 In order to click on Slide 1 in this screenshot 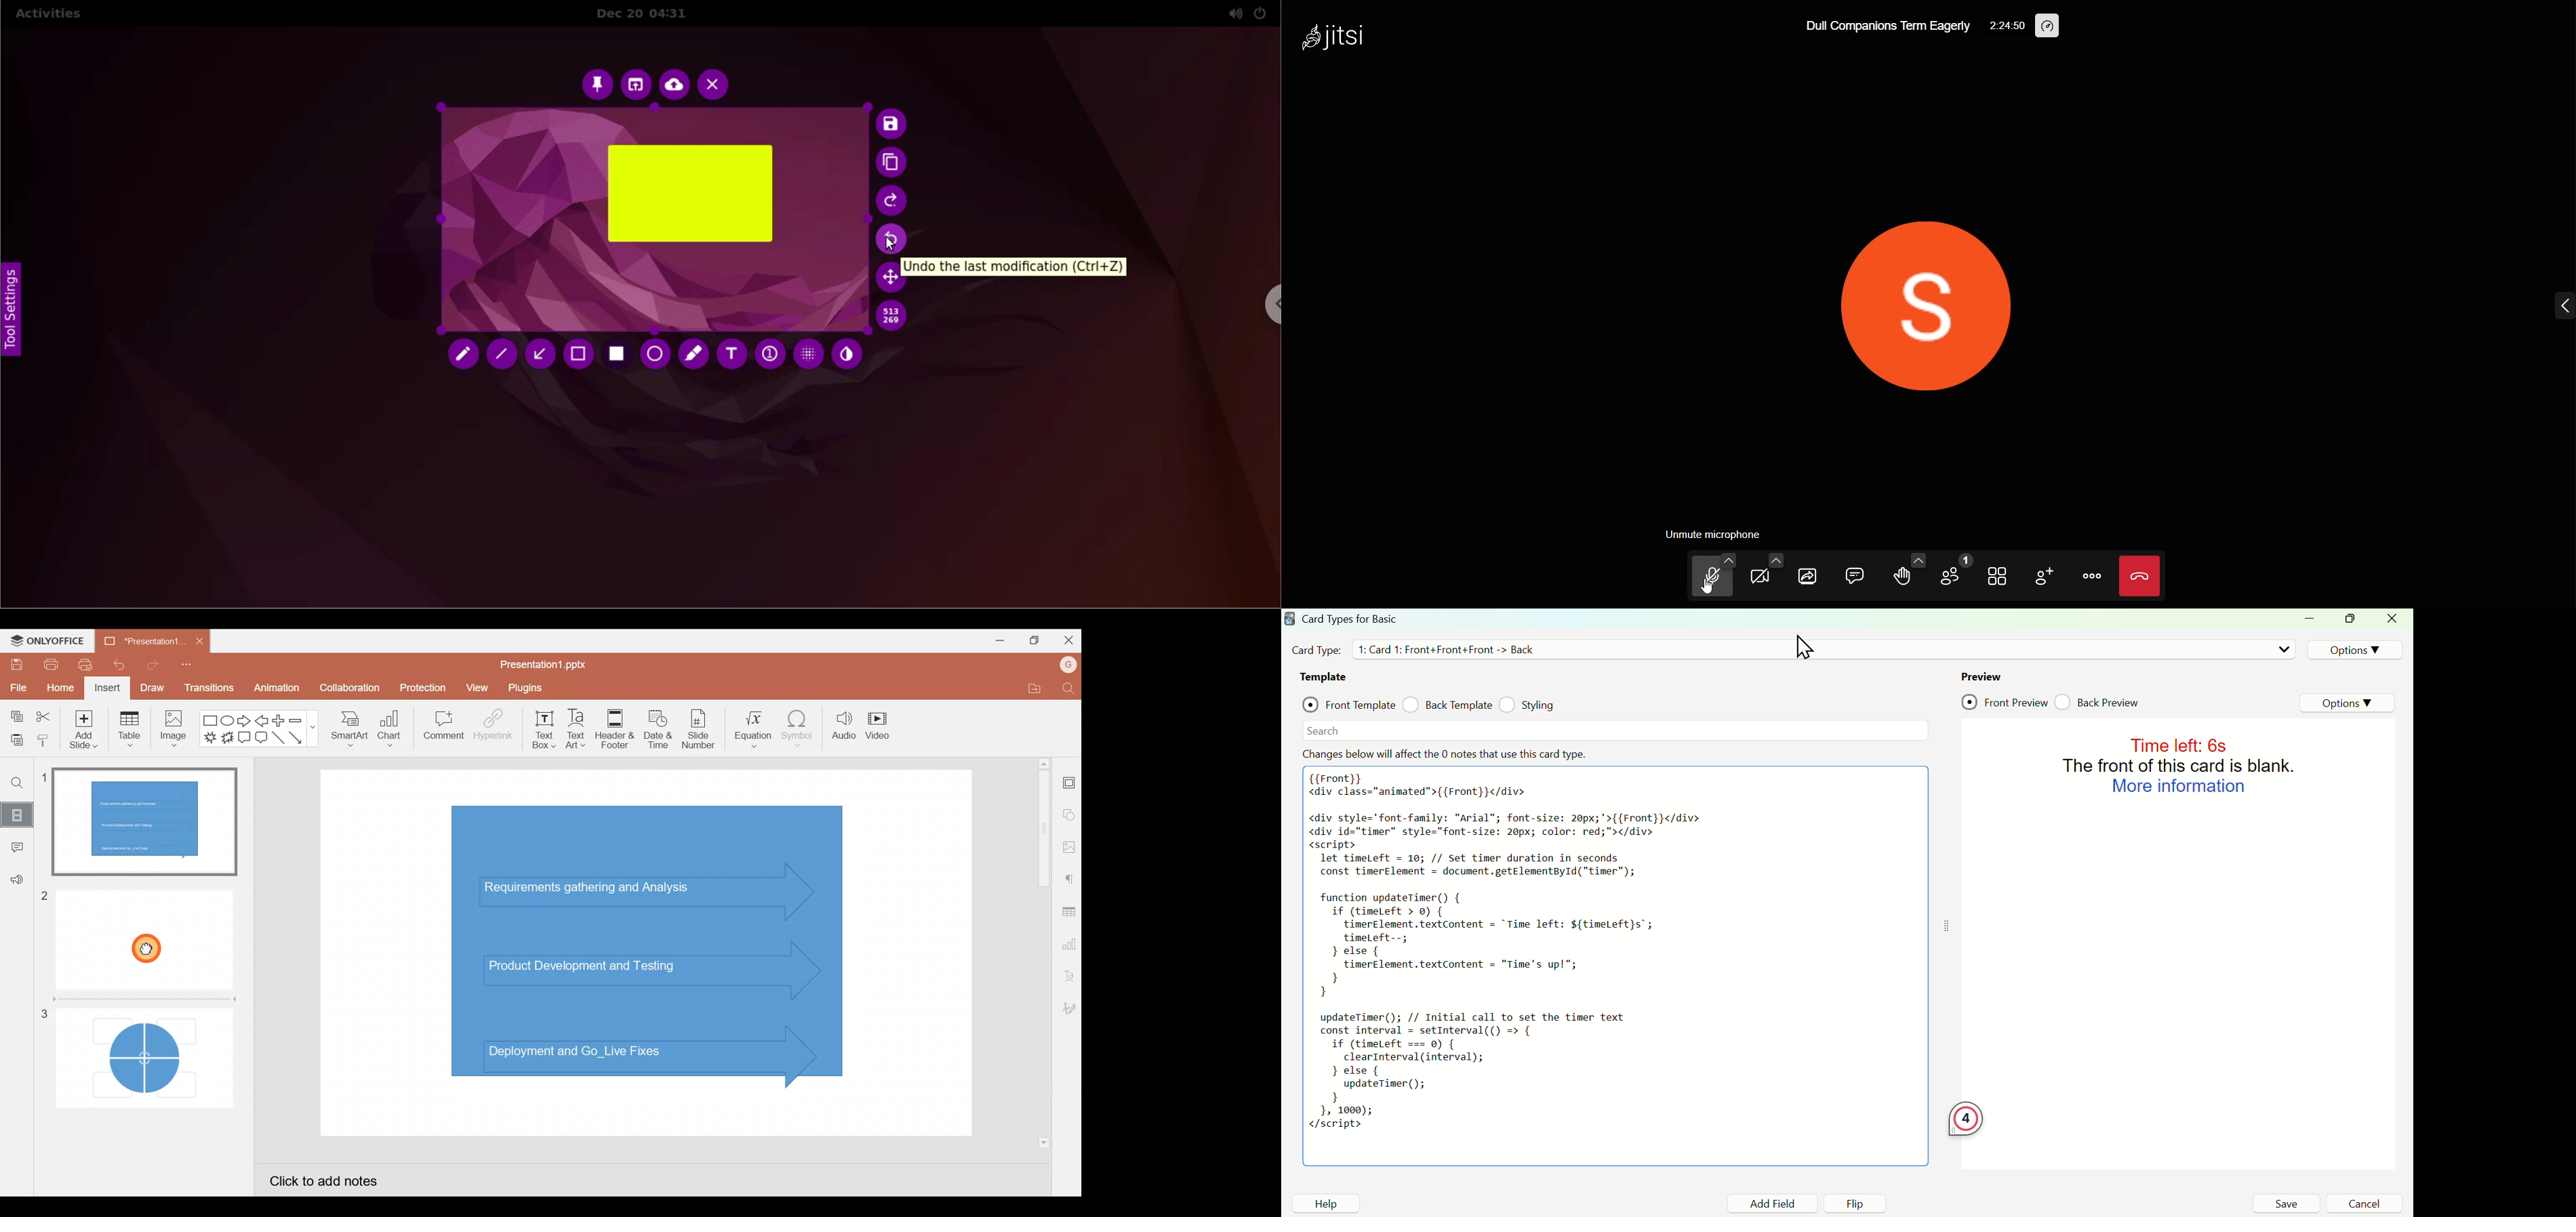, I will do `click(149, 823)`.